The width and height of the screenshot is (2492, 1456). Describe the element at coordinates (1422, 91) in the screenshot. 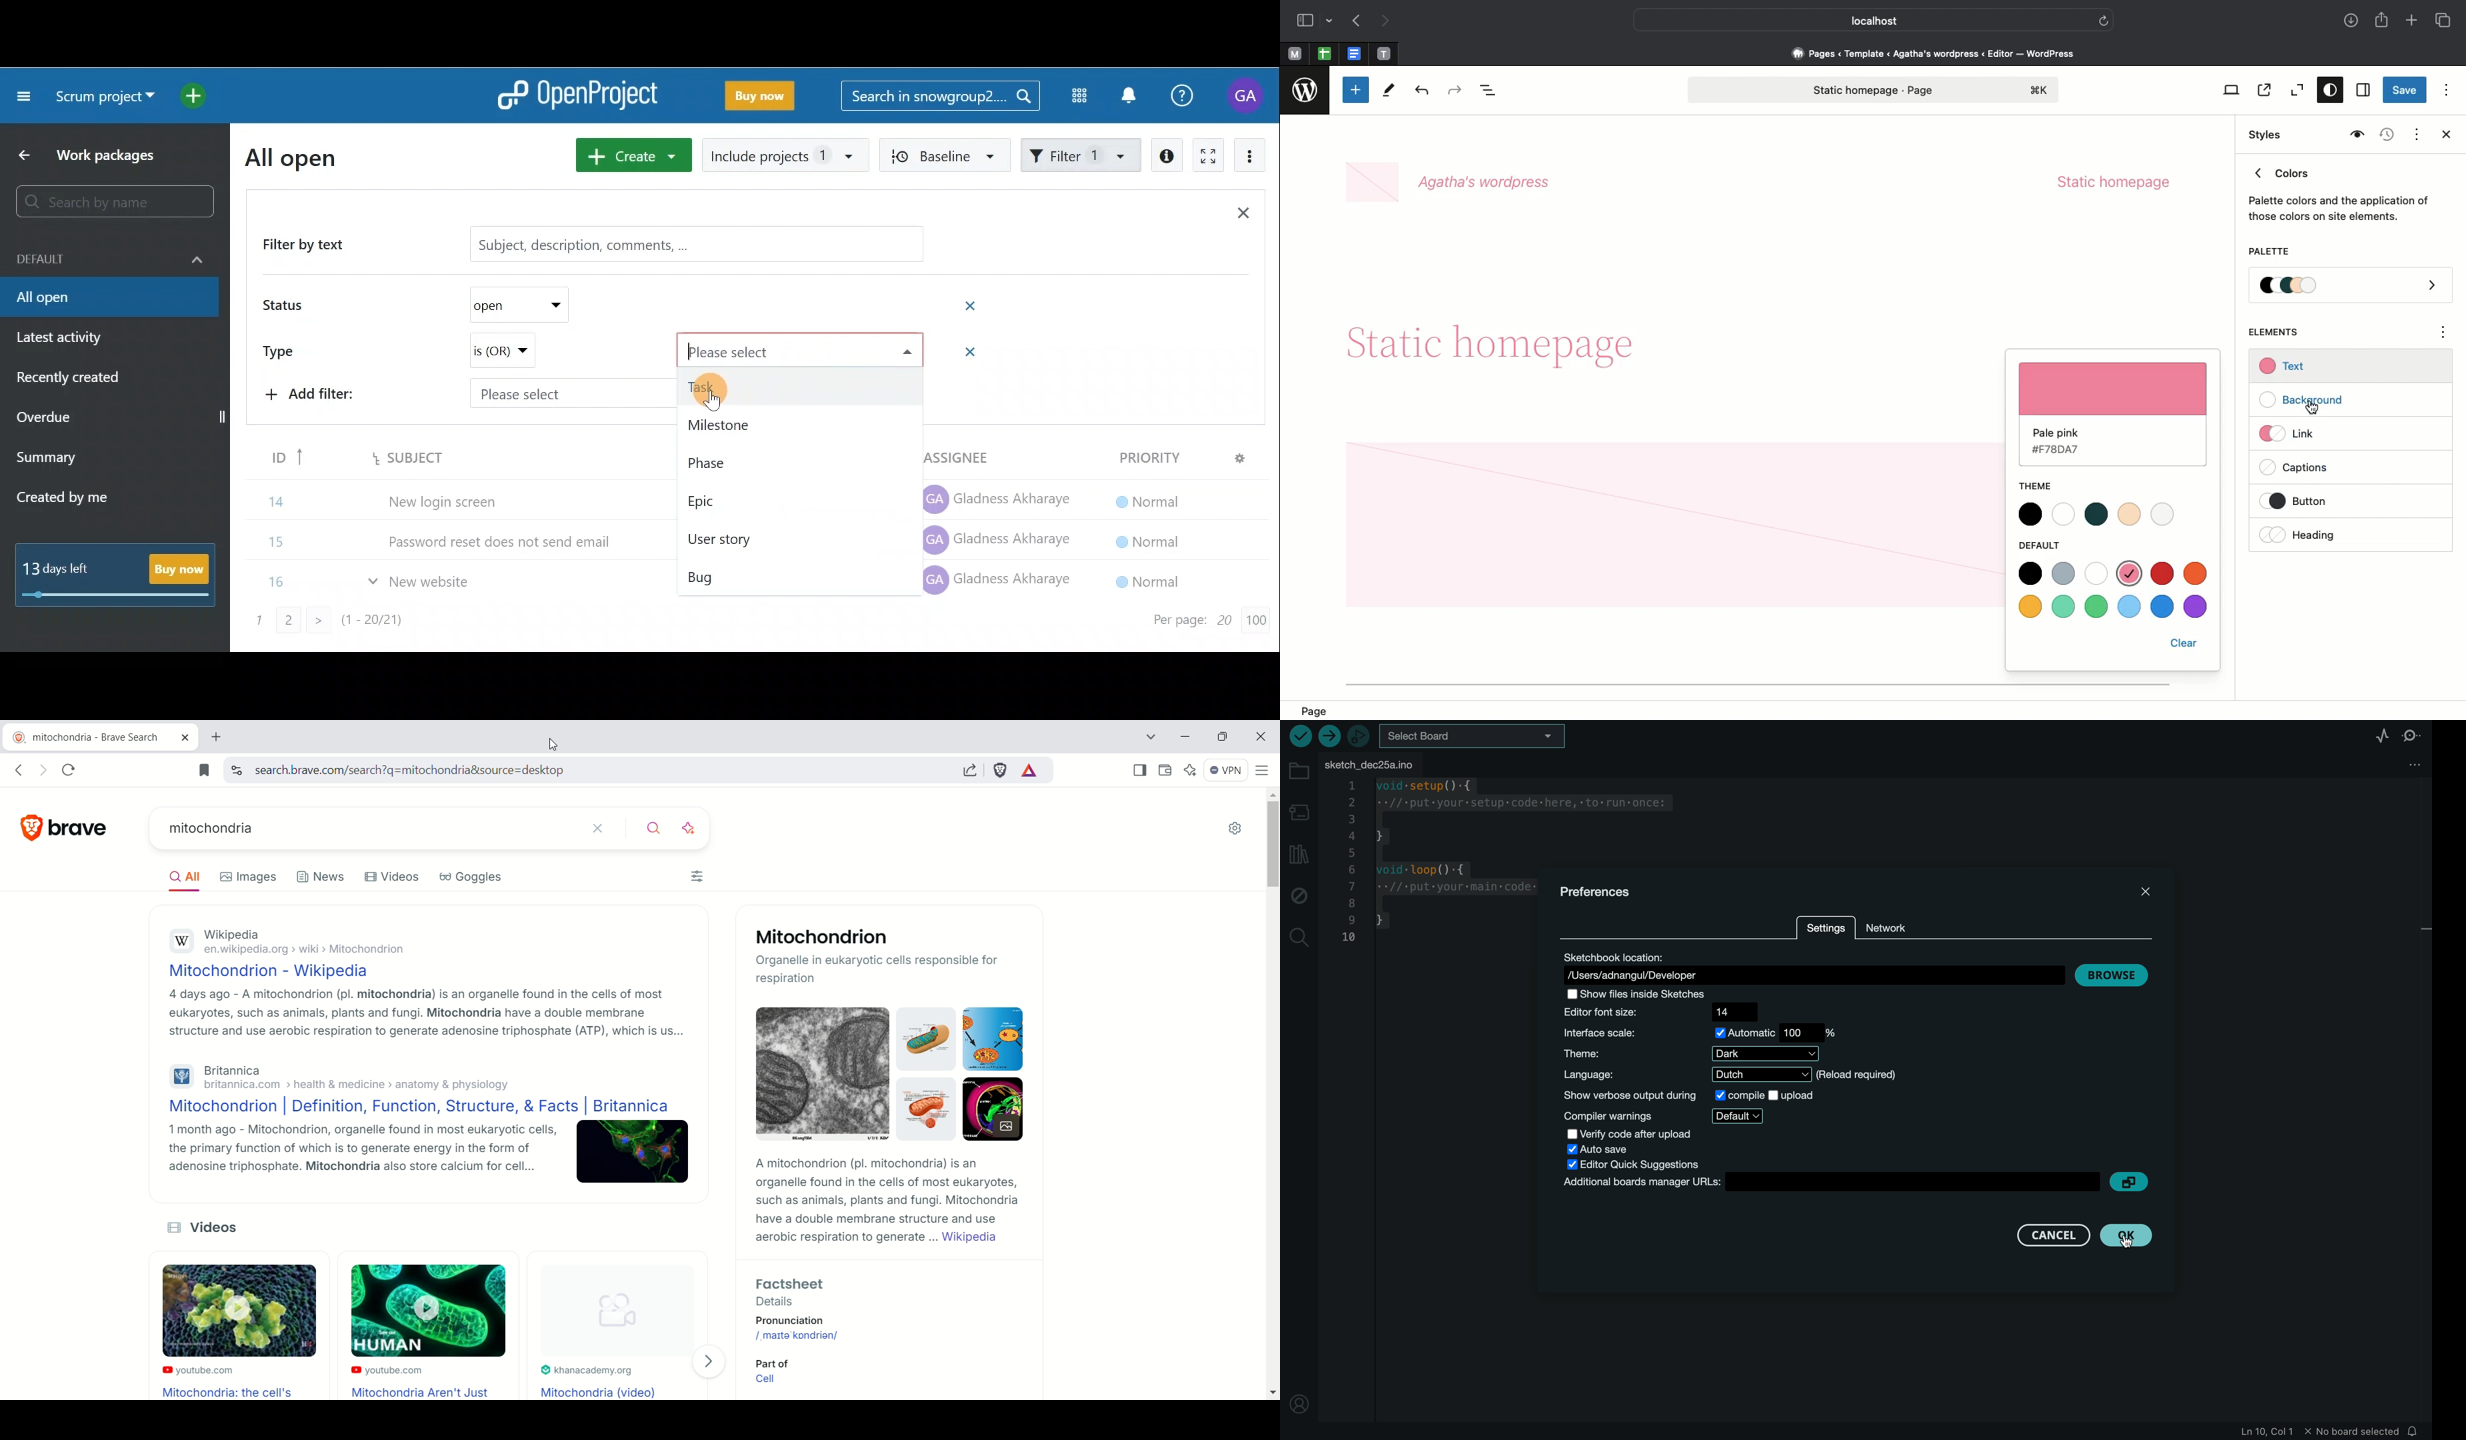

I see `Undo` at that location.